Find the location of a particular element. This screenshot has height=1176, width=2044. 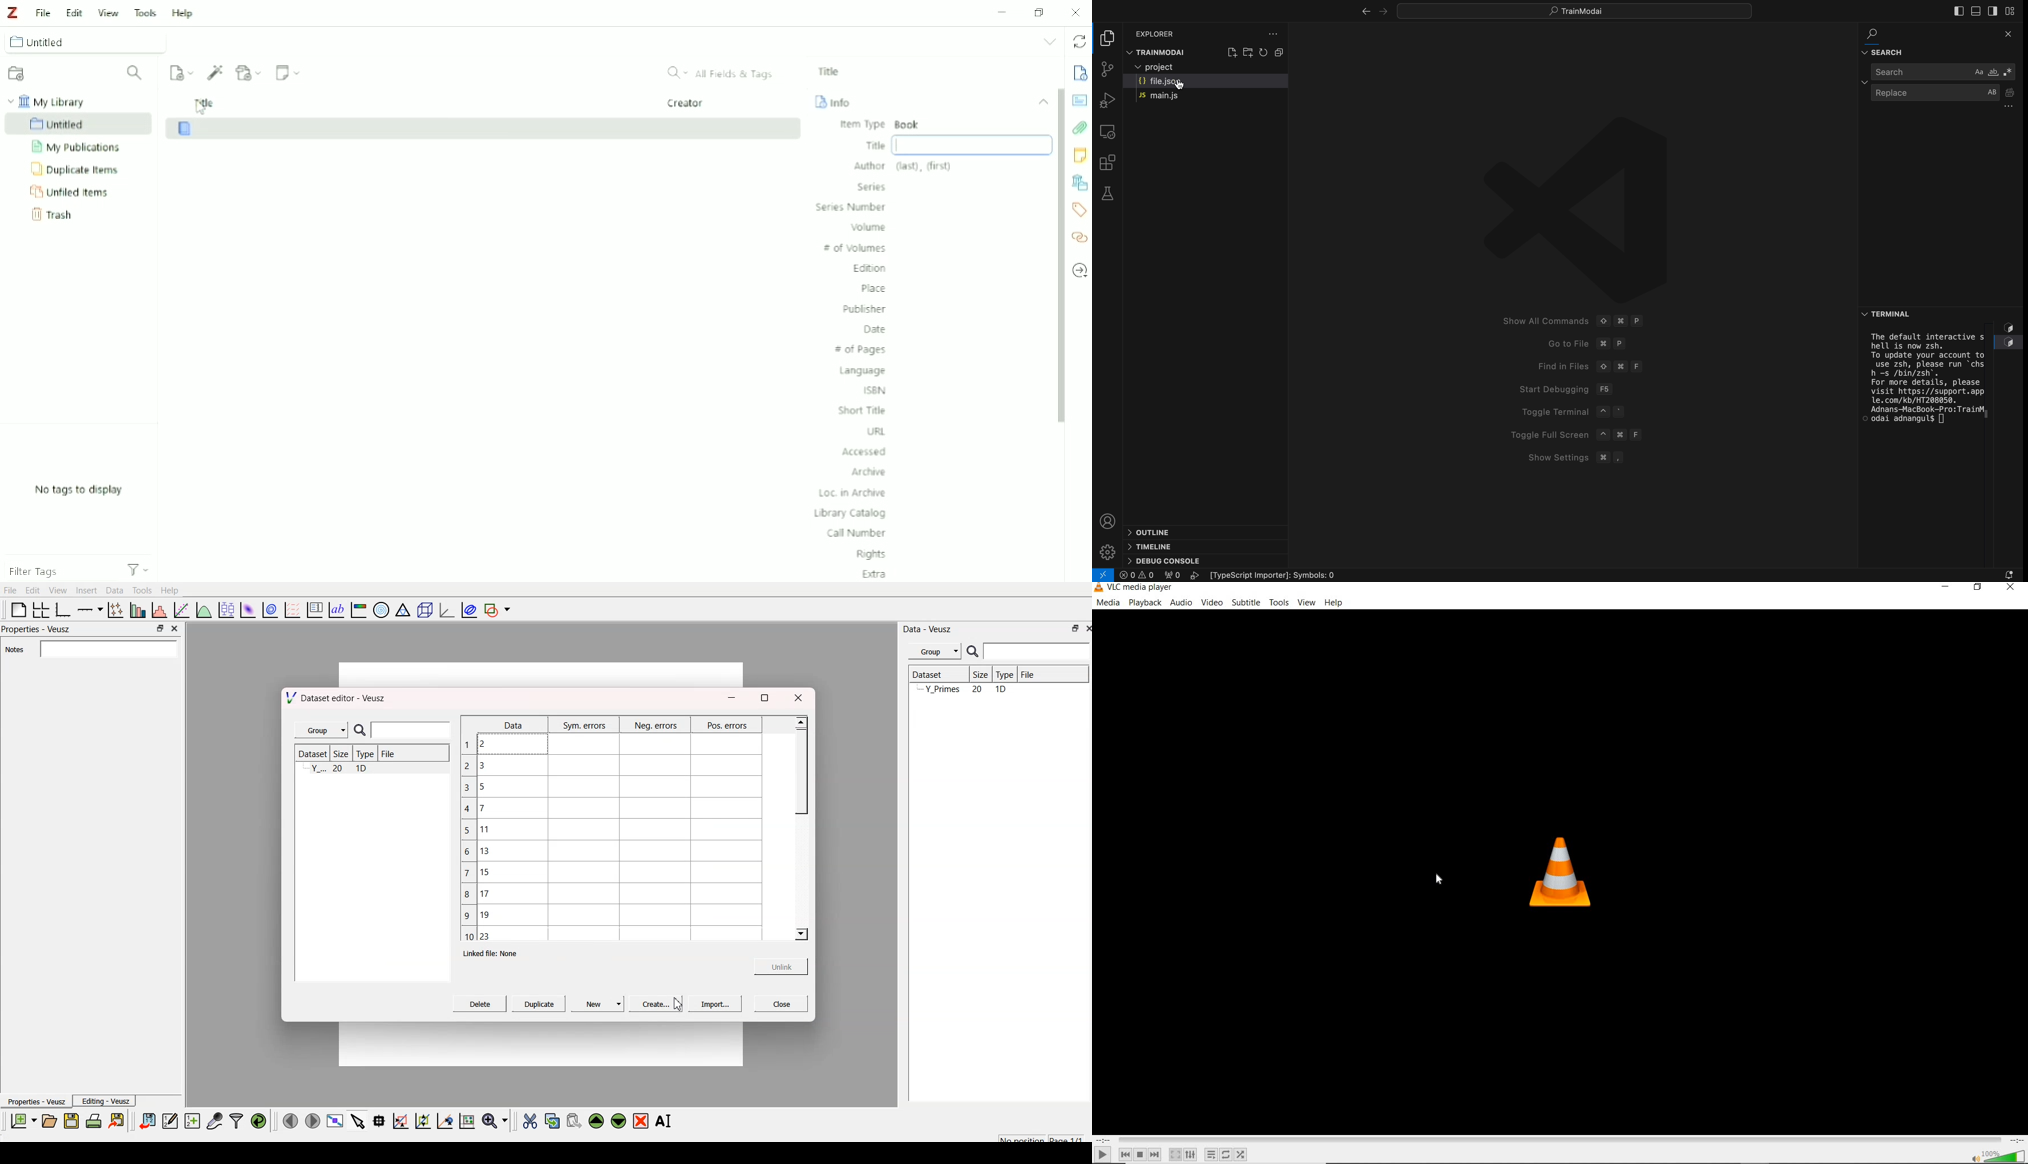

Tools is located at coordinates (144, 11).